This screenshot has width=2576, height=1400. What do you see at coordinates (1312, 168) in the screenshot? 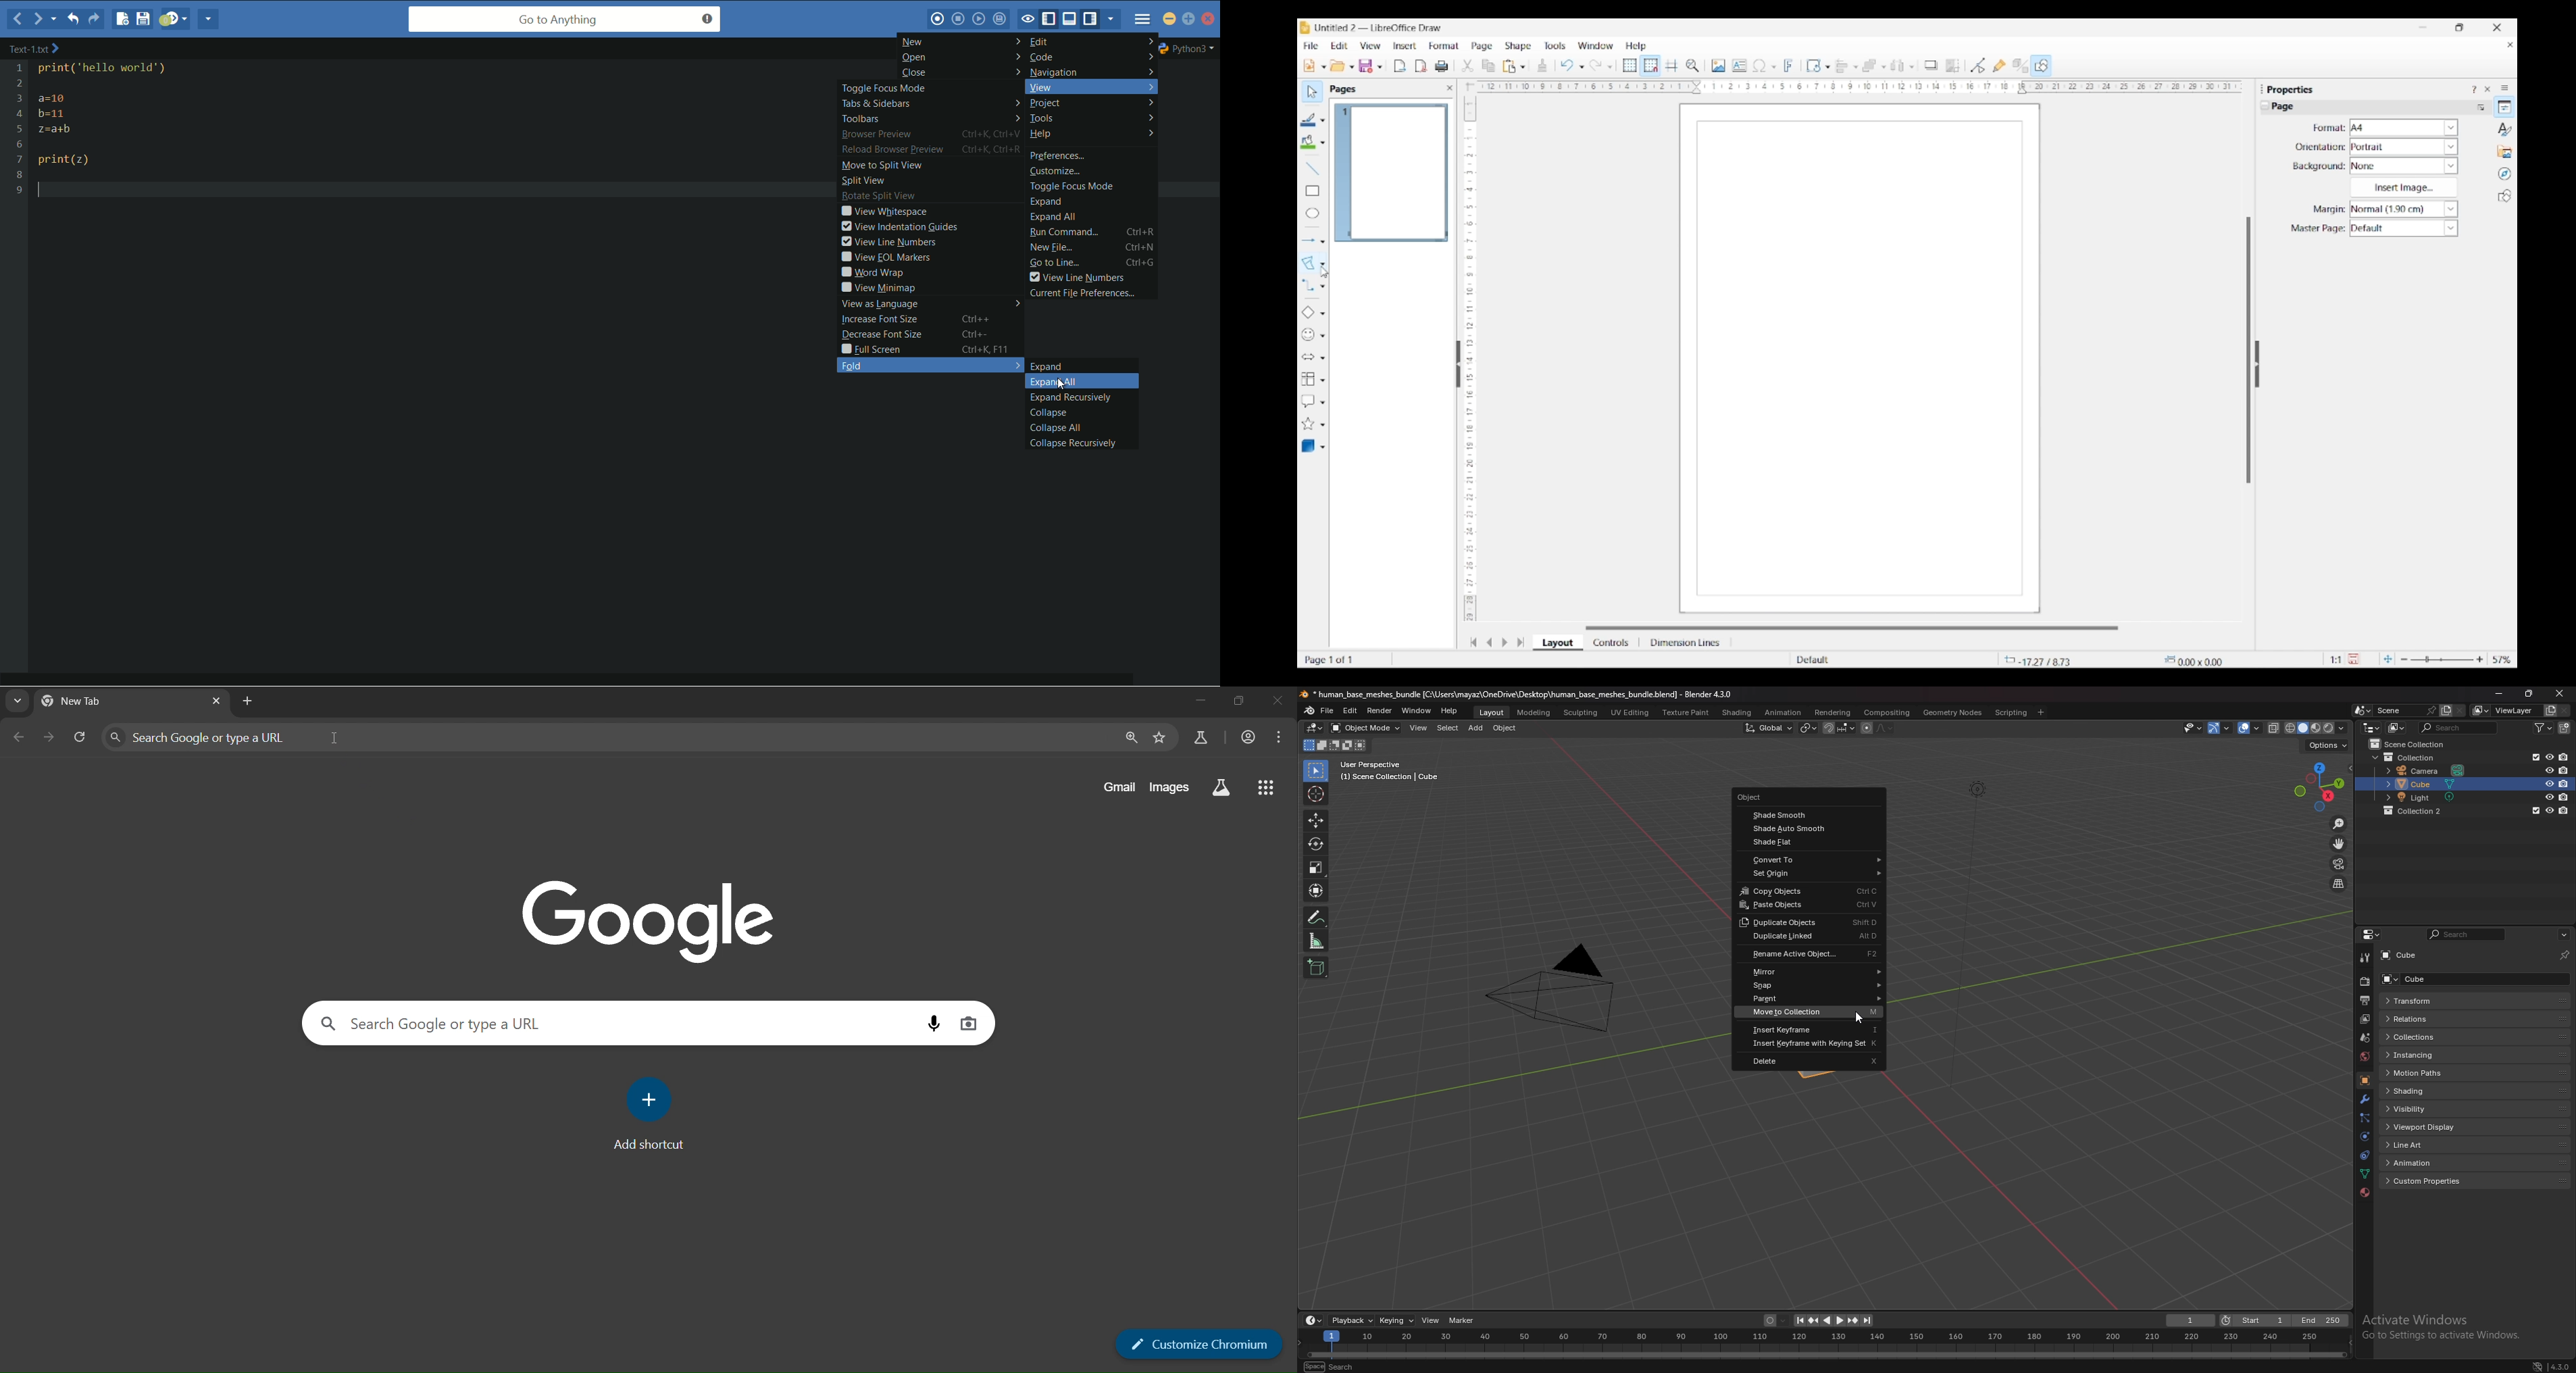
I see `Insert line` at bounding box center [1312, 168].